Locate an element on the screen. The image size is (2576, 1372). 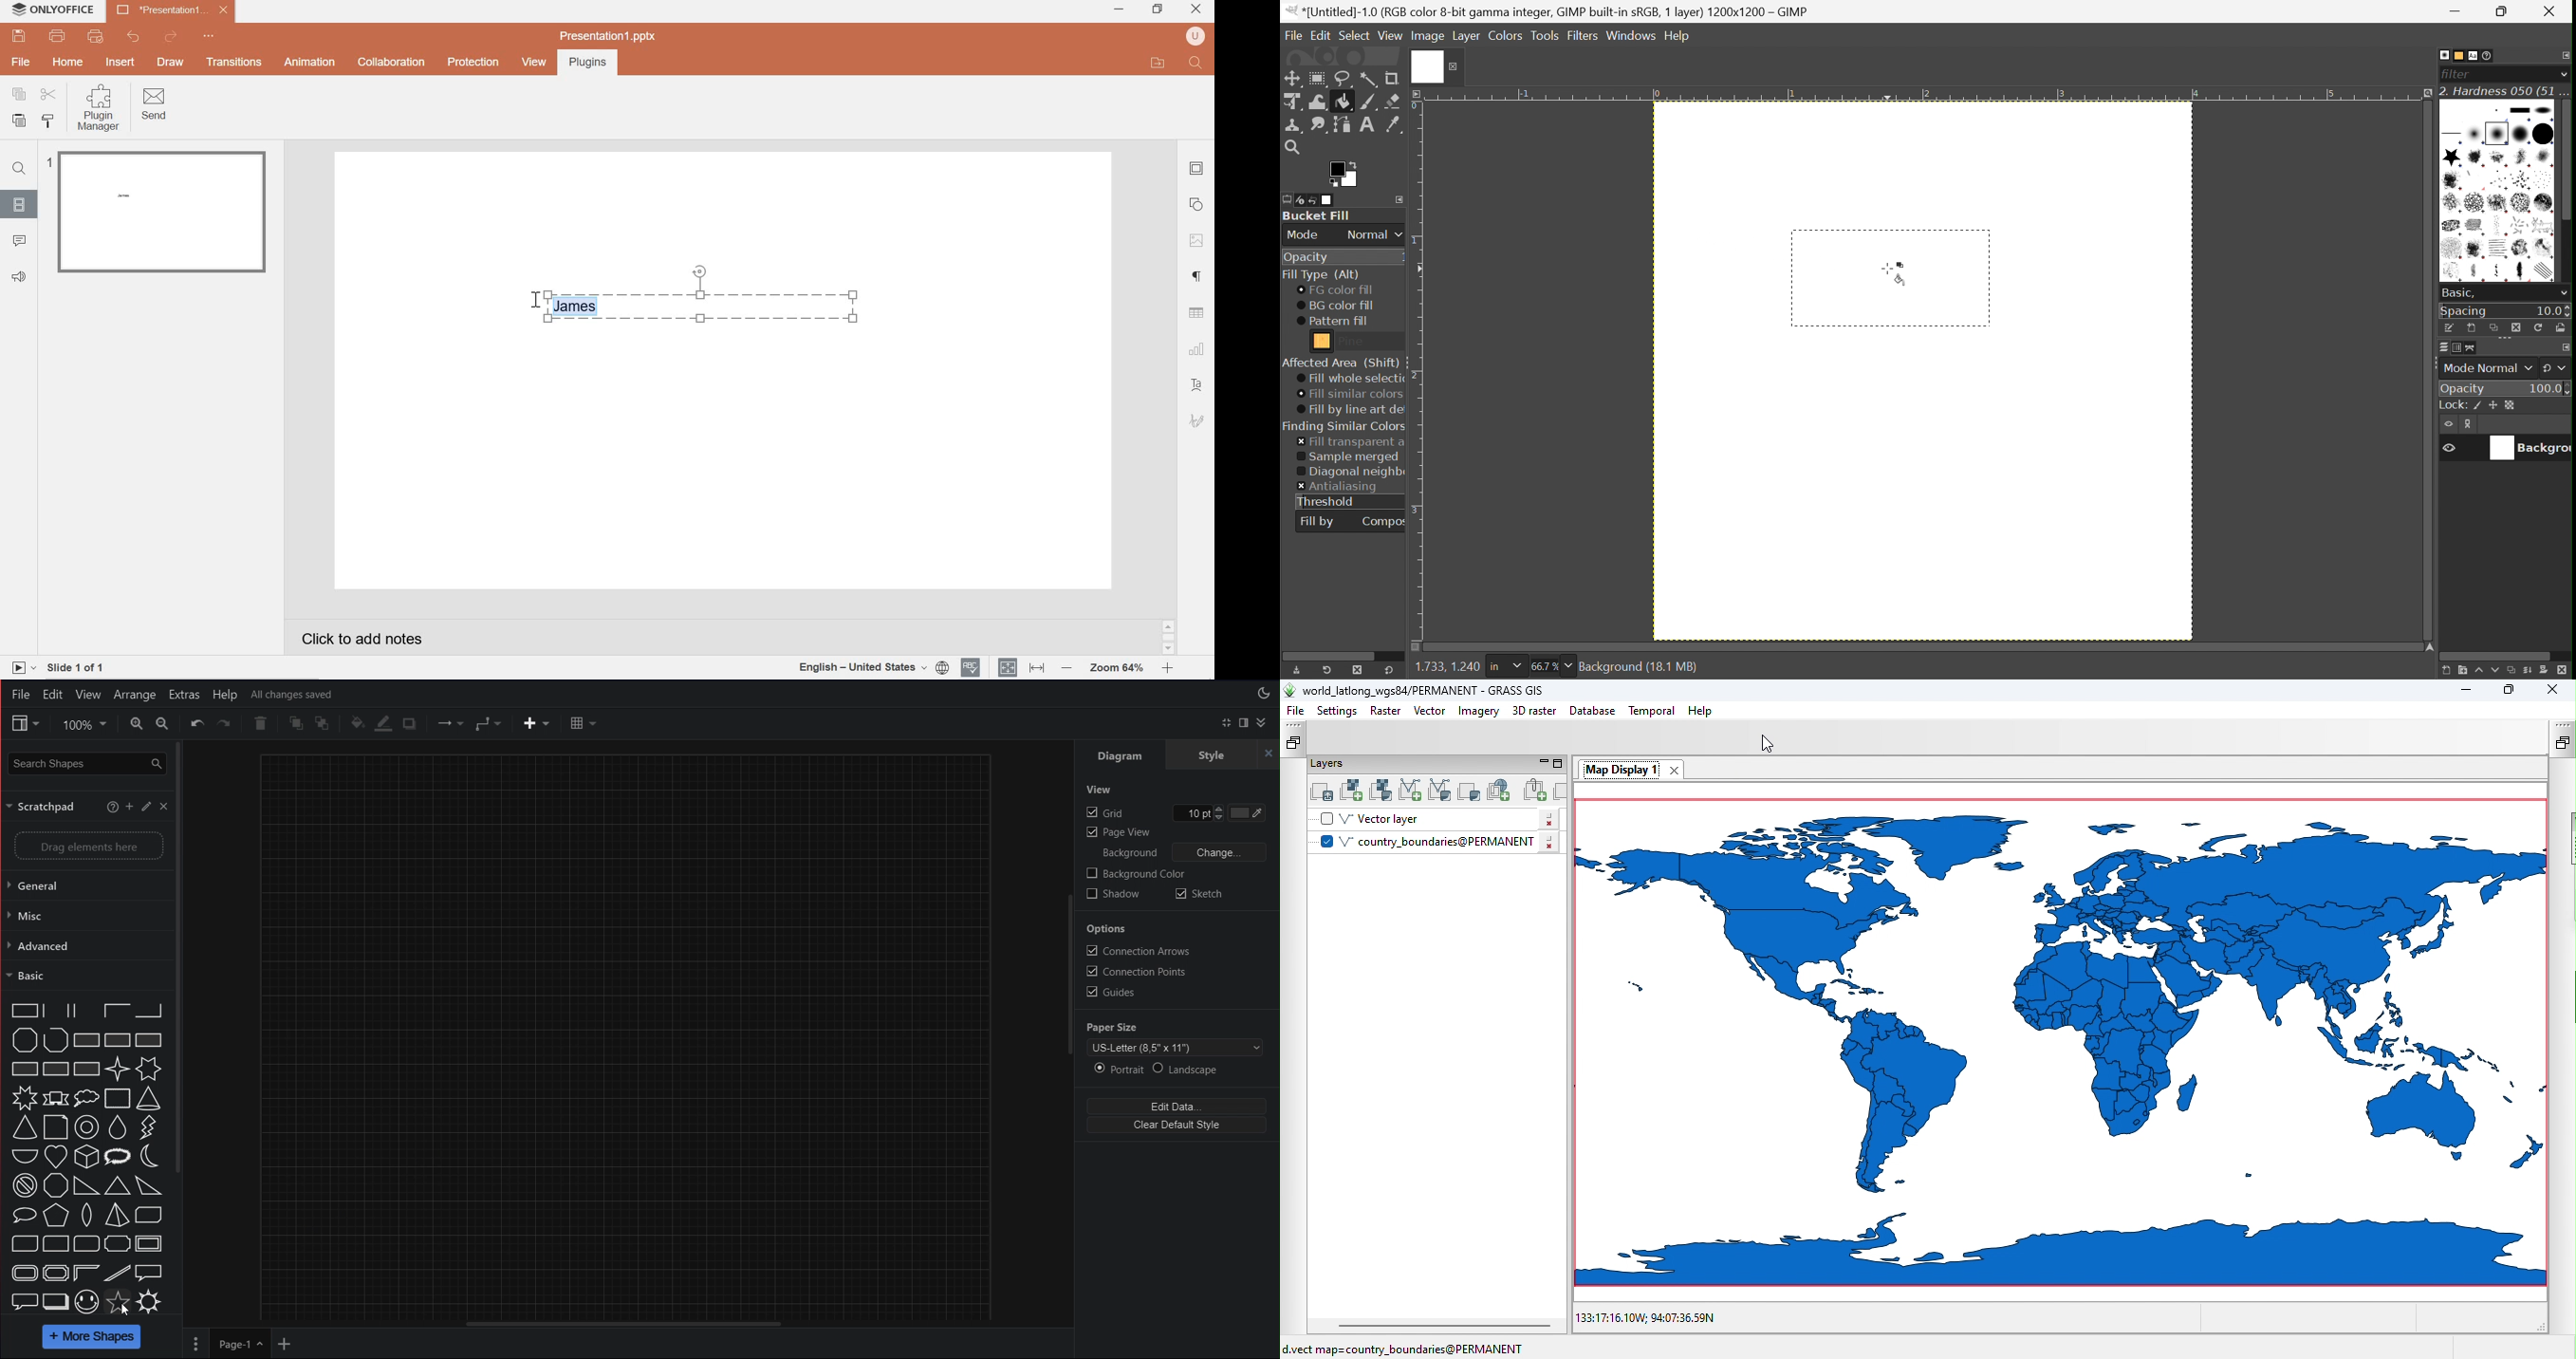
Cursor is located at coordinates (127, 1309).